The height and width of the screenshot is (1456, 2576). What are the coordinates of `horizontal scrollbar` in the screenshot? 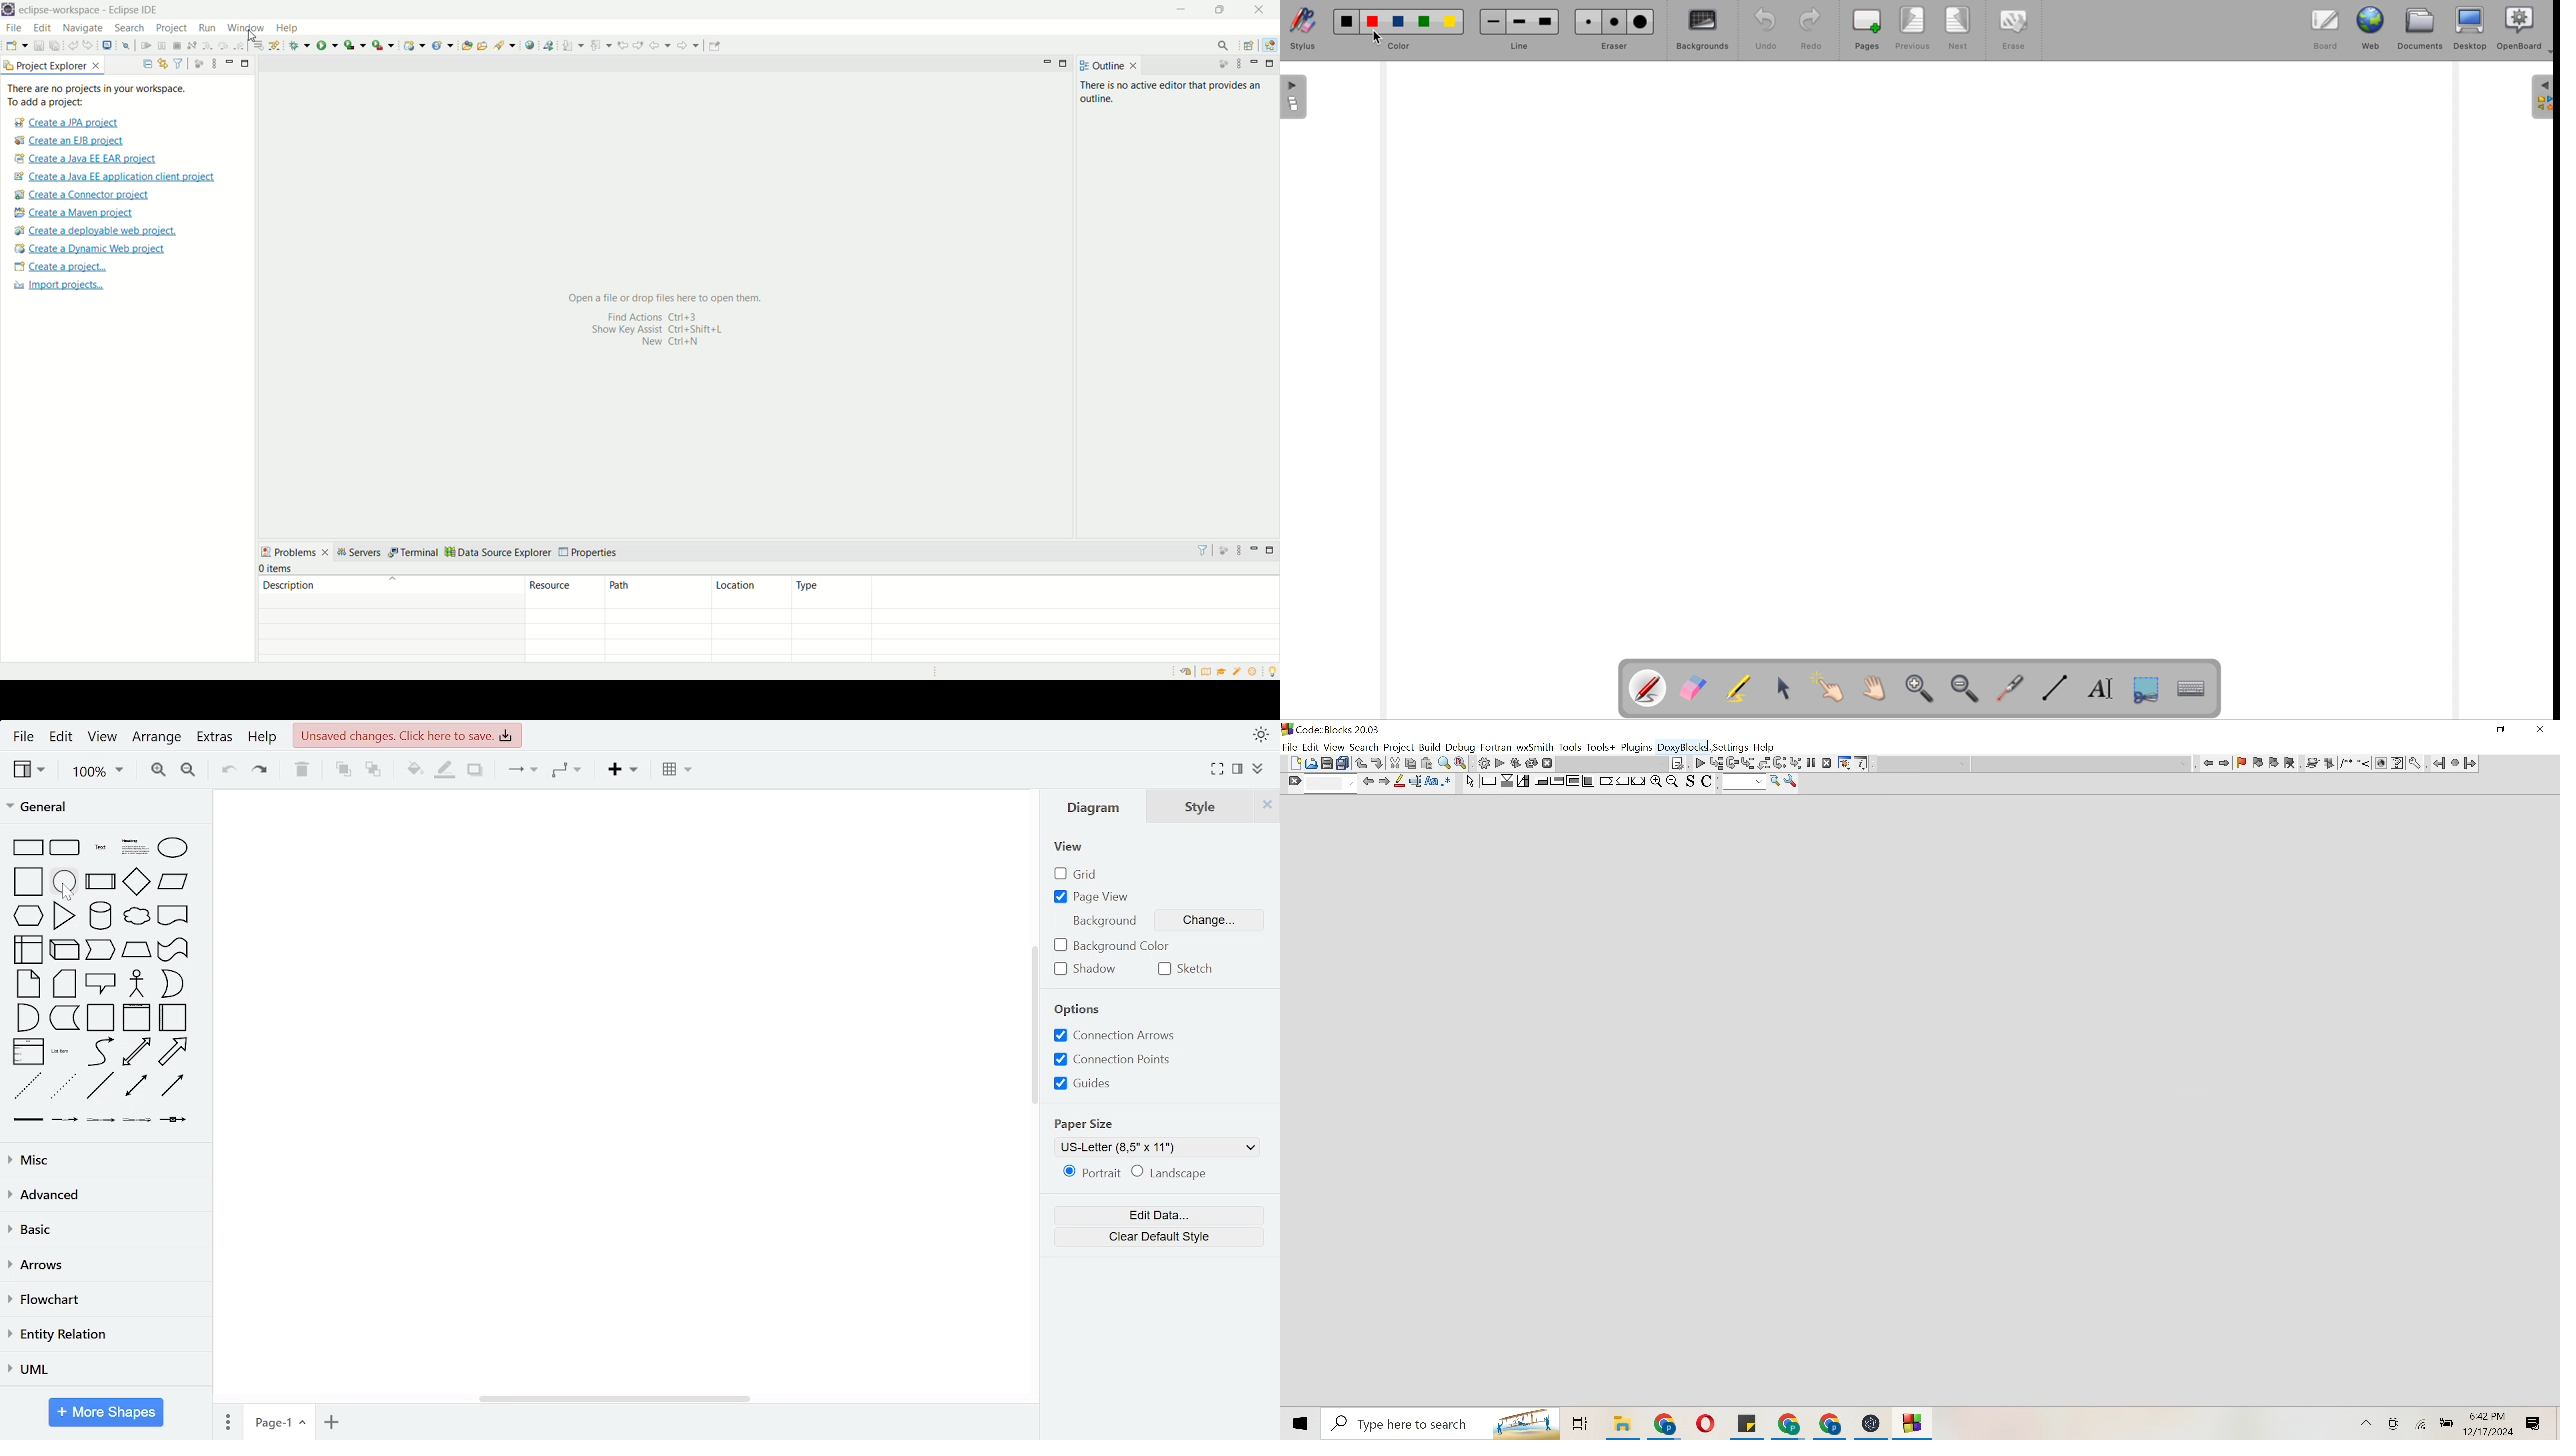 It's located at (614, 1399).